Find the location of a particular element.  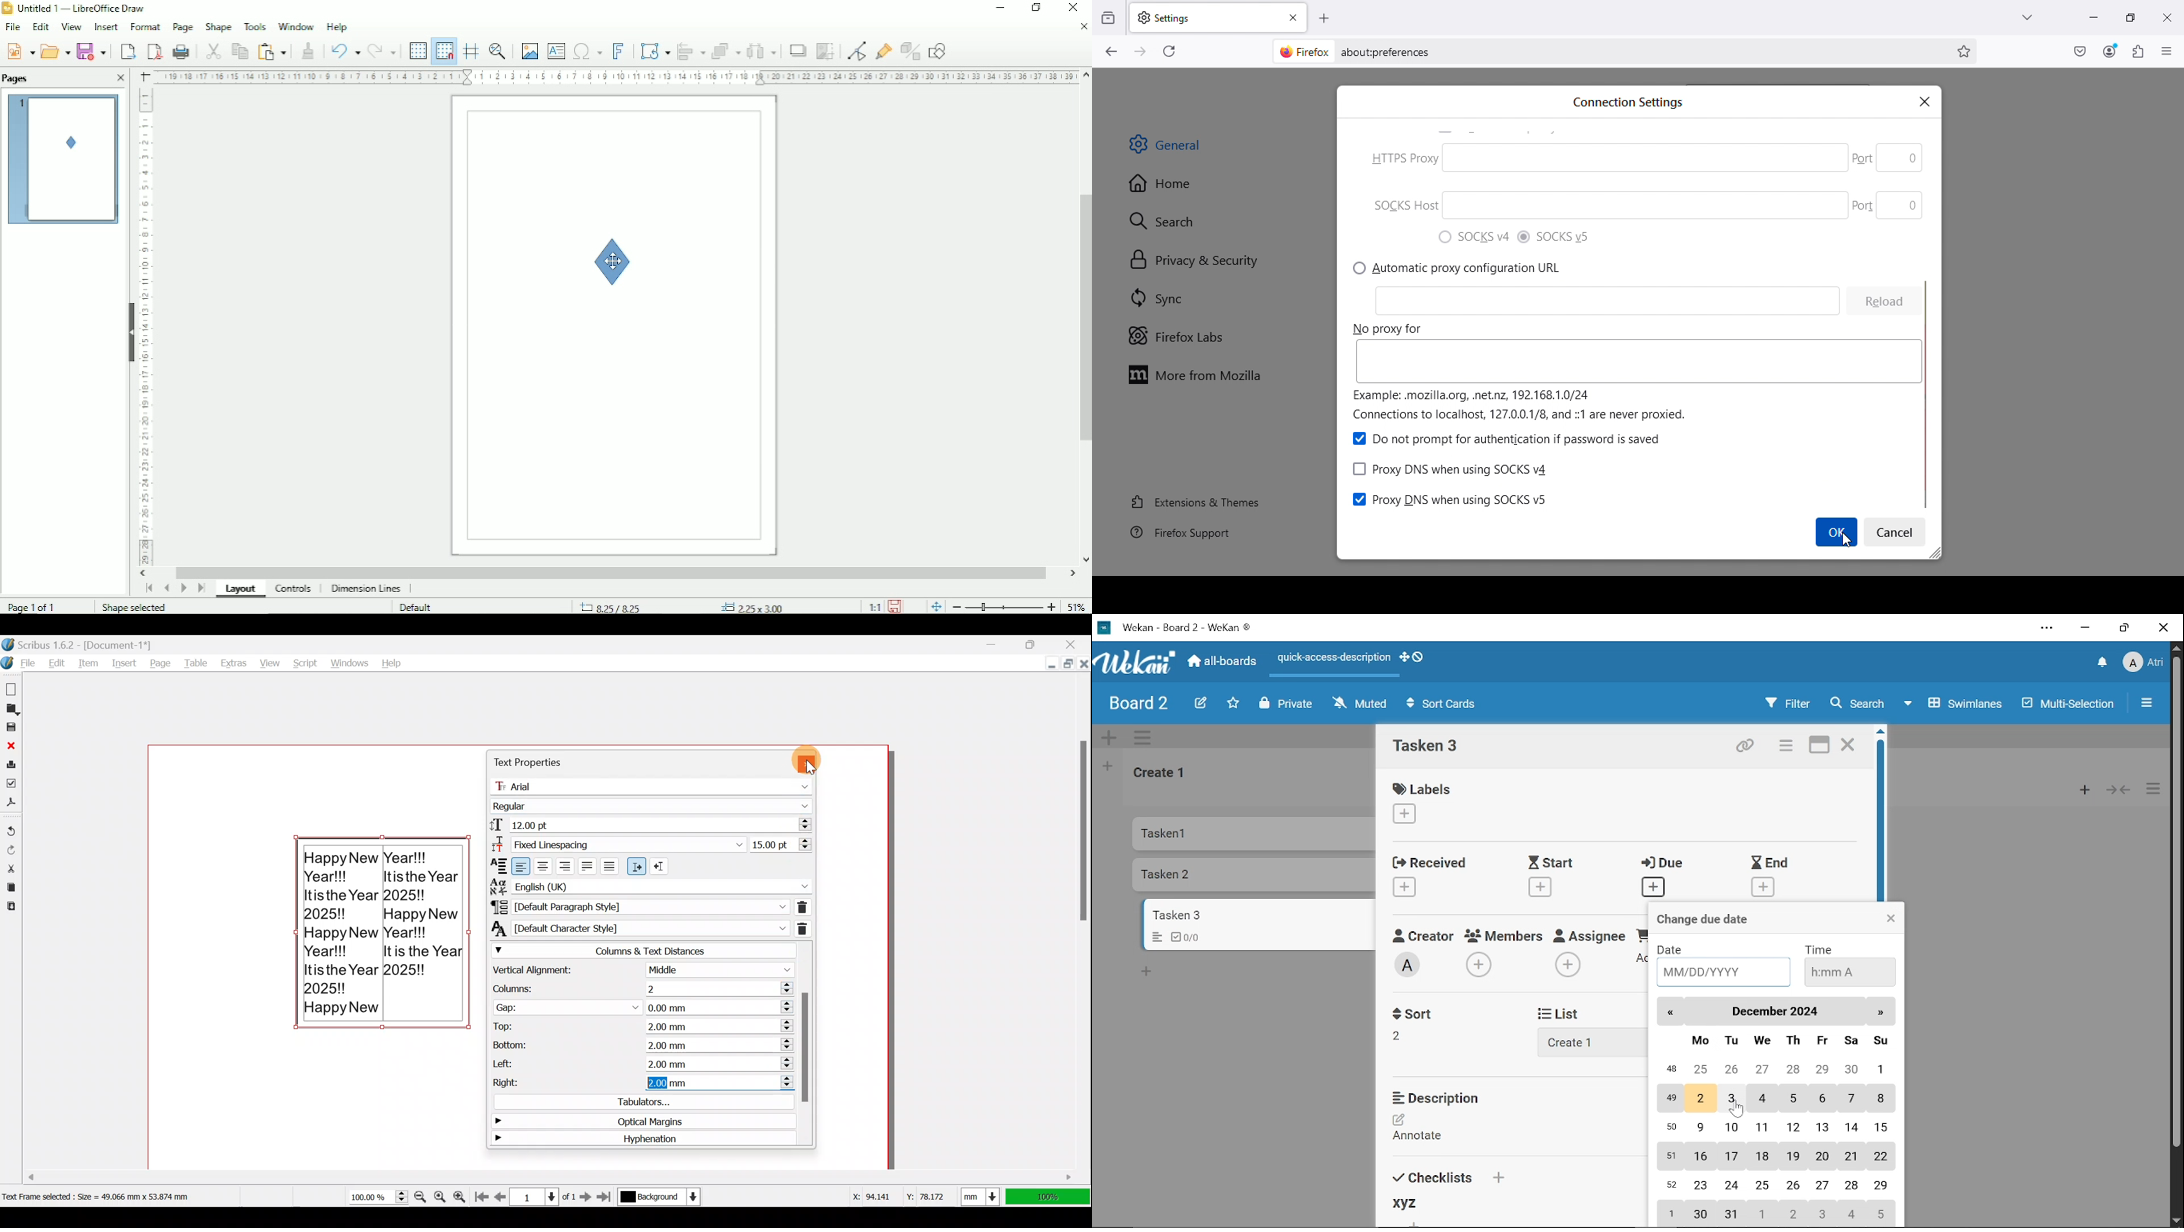

Print is located at coordinates (11, 764).